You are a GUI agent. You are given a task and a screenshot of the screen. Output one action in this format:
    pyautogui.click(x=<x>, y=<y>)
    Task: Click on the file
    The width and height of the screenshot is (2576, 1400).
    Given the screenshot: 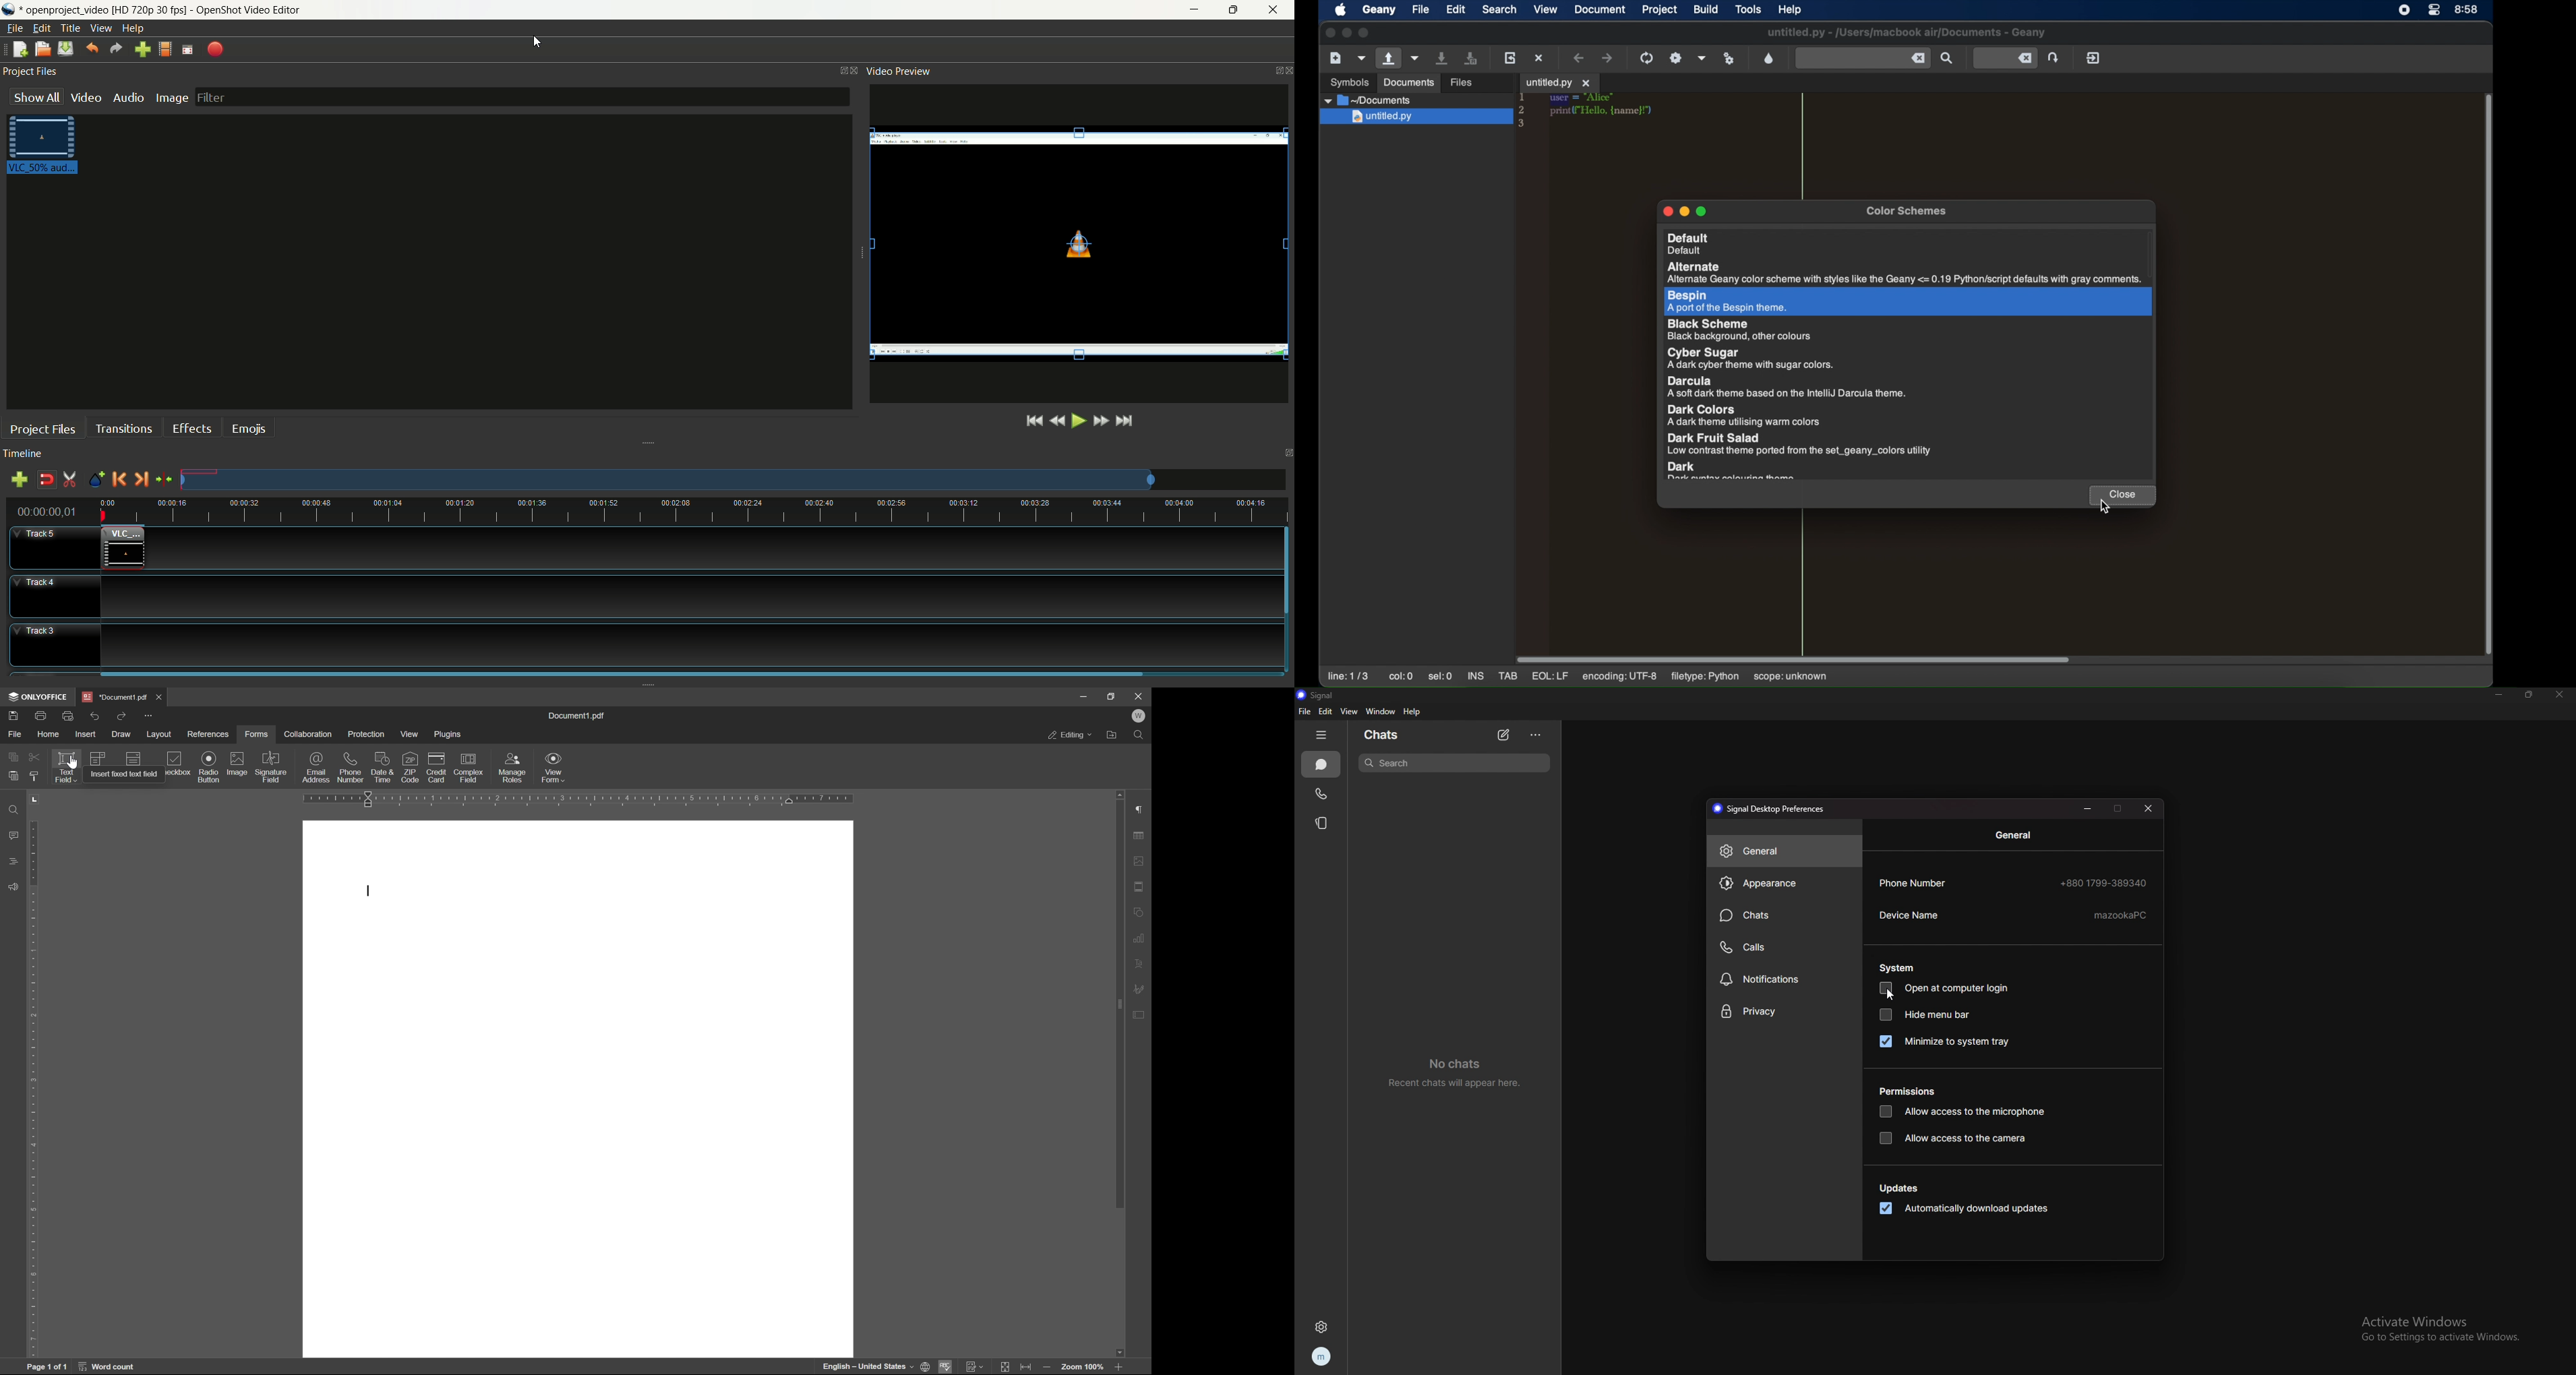 What is the action you would take?
    pyautogui.click(x=19, y=28)
    